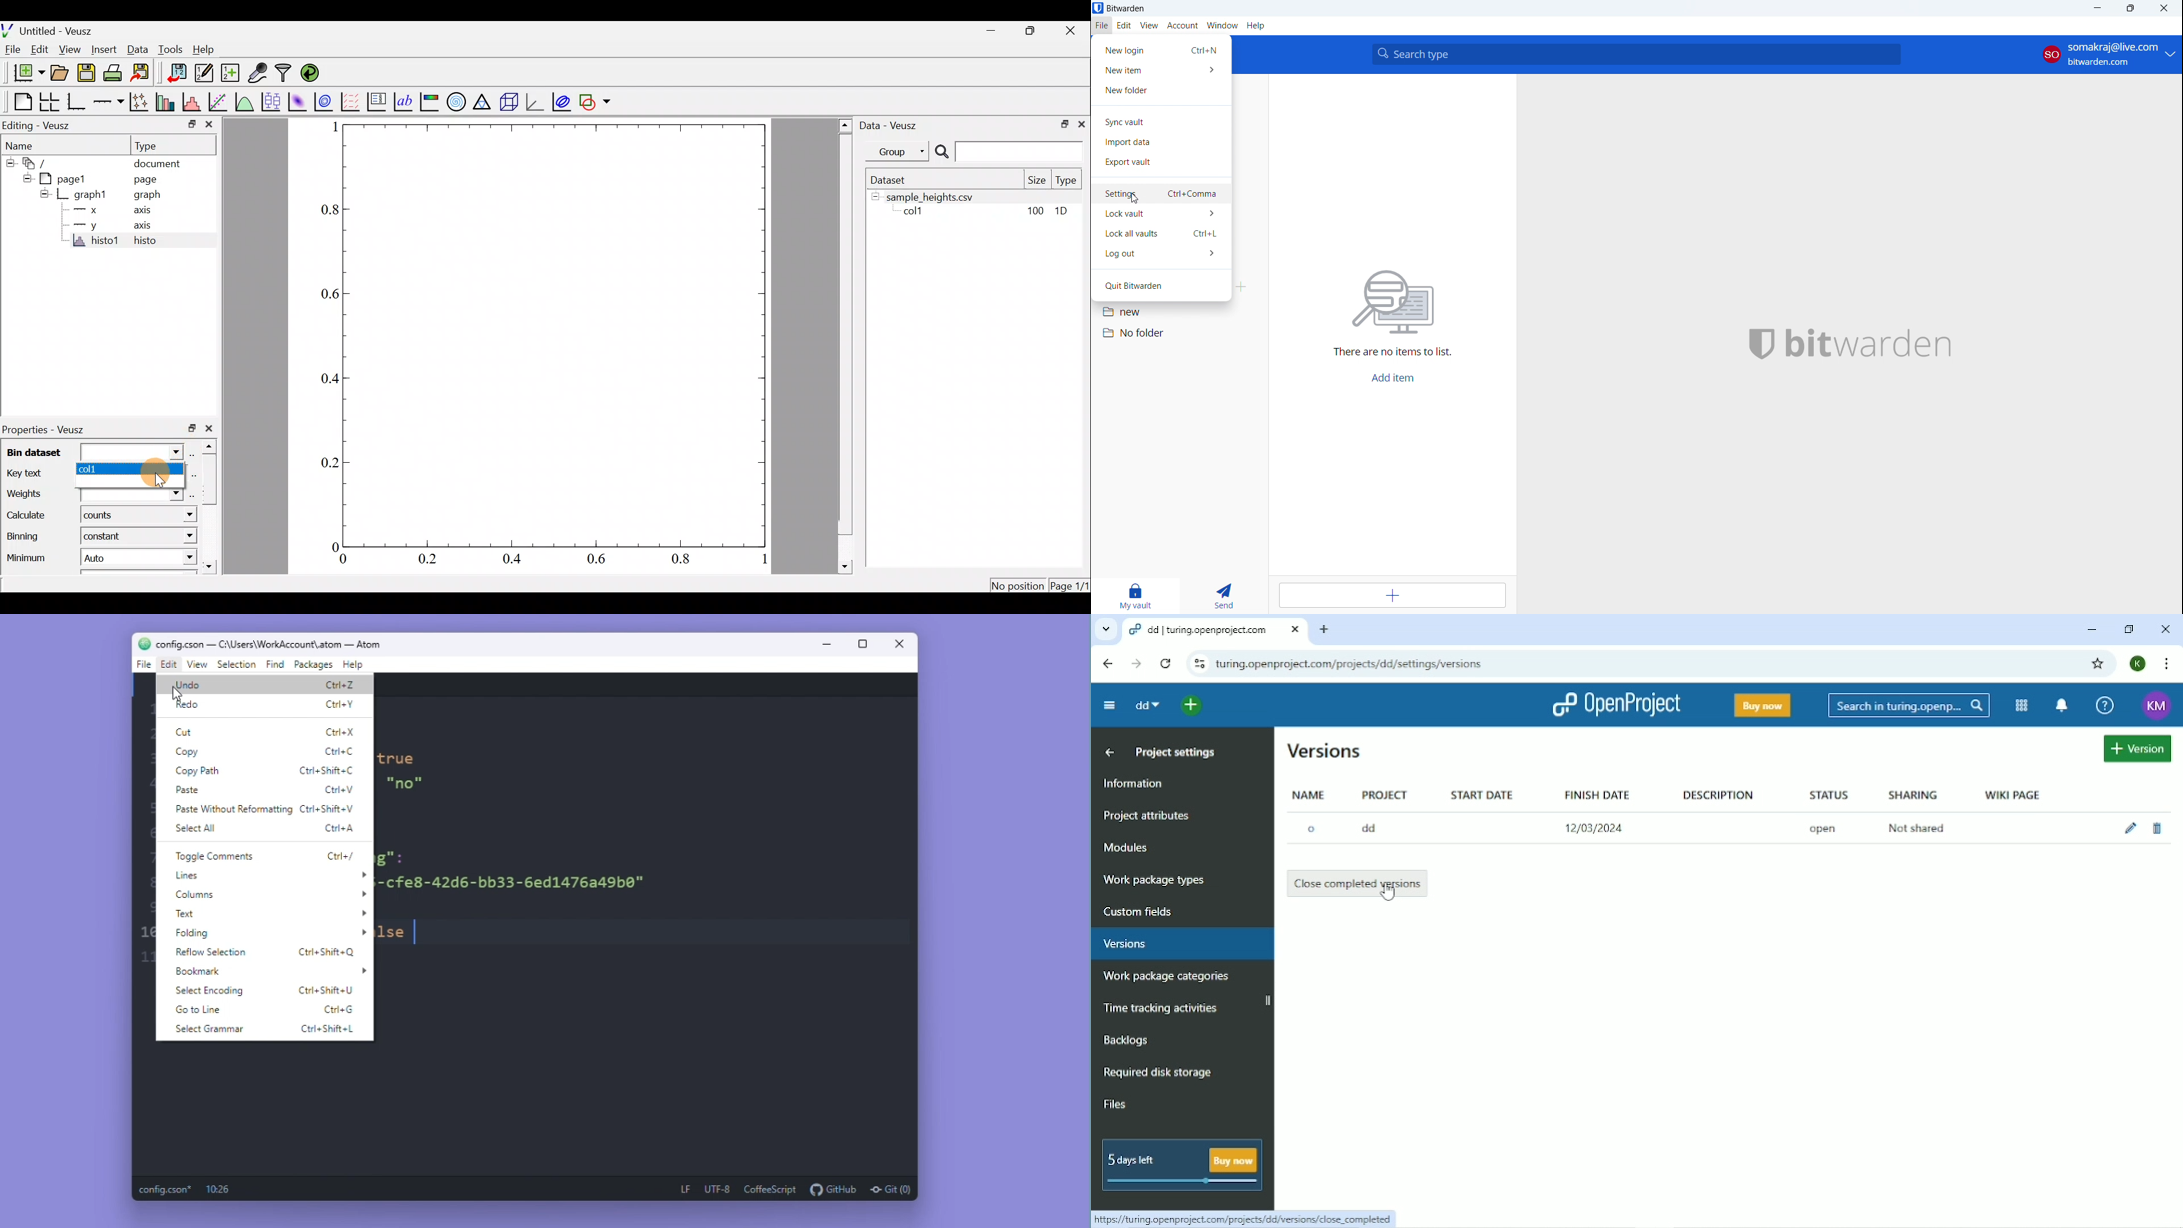  Describe the element at coordinates (1393, 378) in the screenshot. I see `add item` at that location.